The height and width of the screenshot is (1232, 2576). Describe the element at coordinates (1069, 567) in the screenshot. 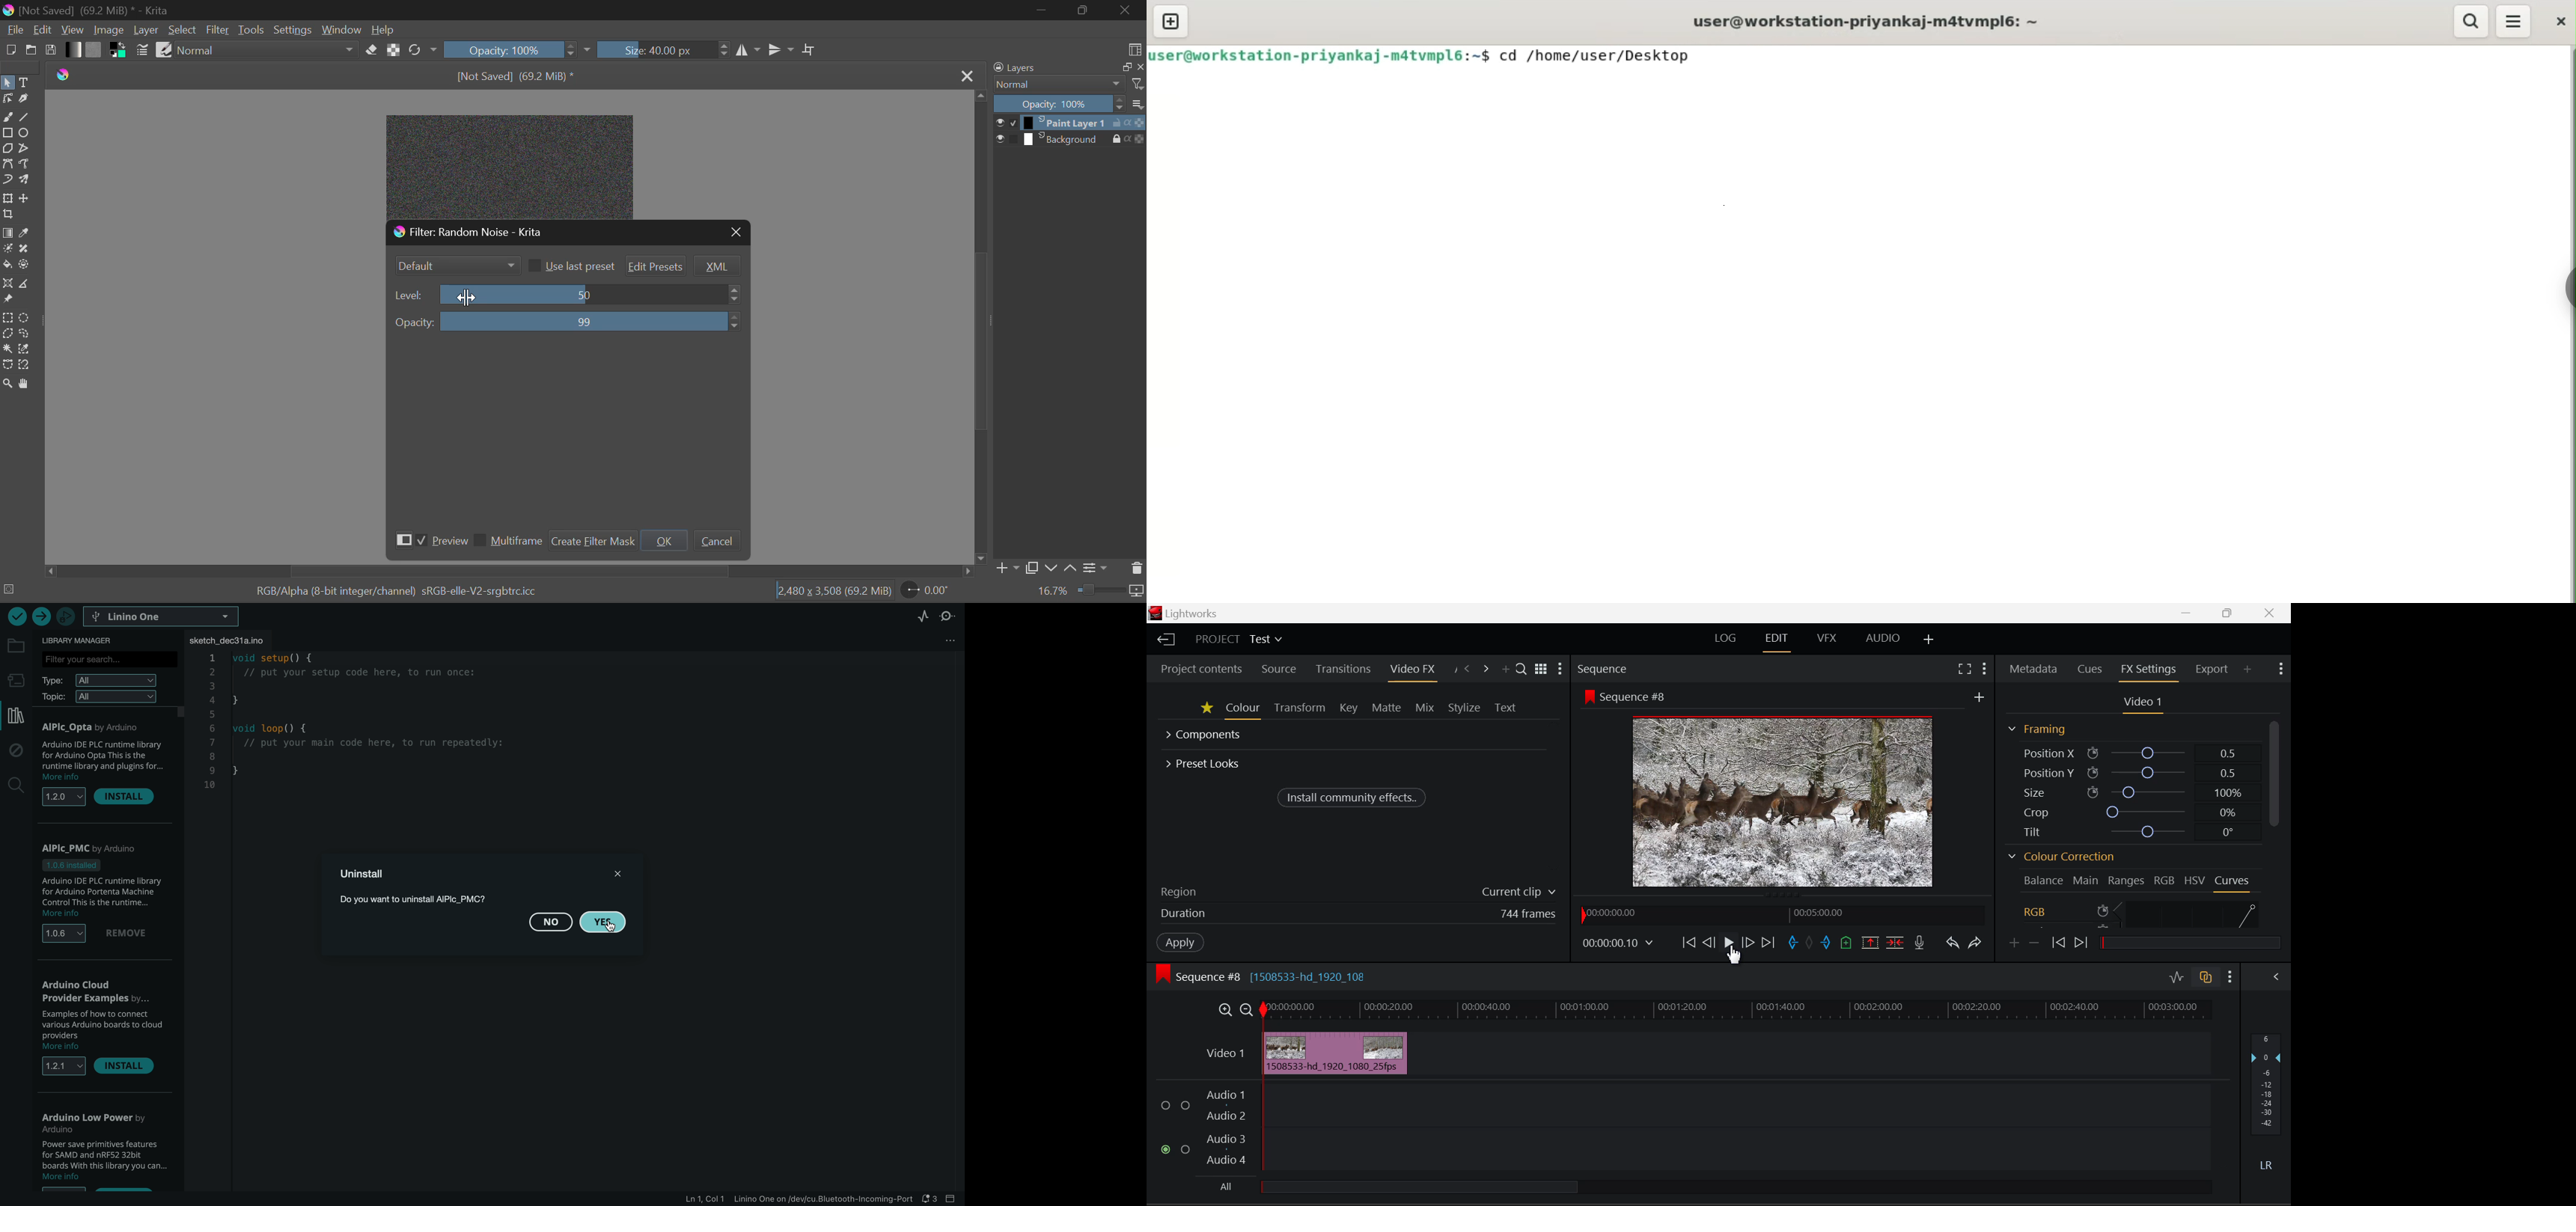

I see `Move Layer Up` at that location.